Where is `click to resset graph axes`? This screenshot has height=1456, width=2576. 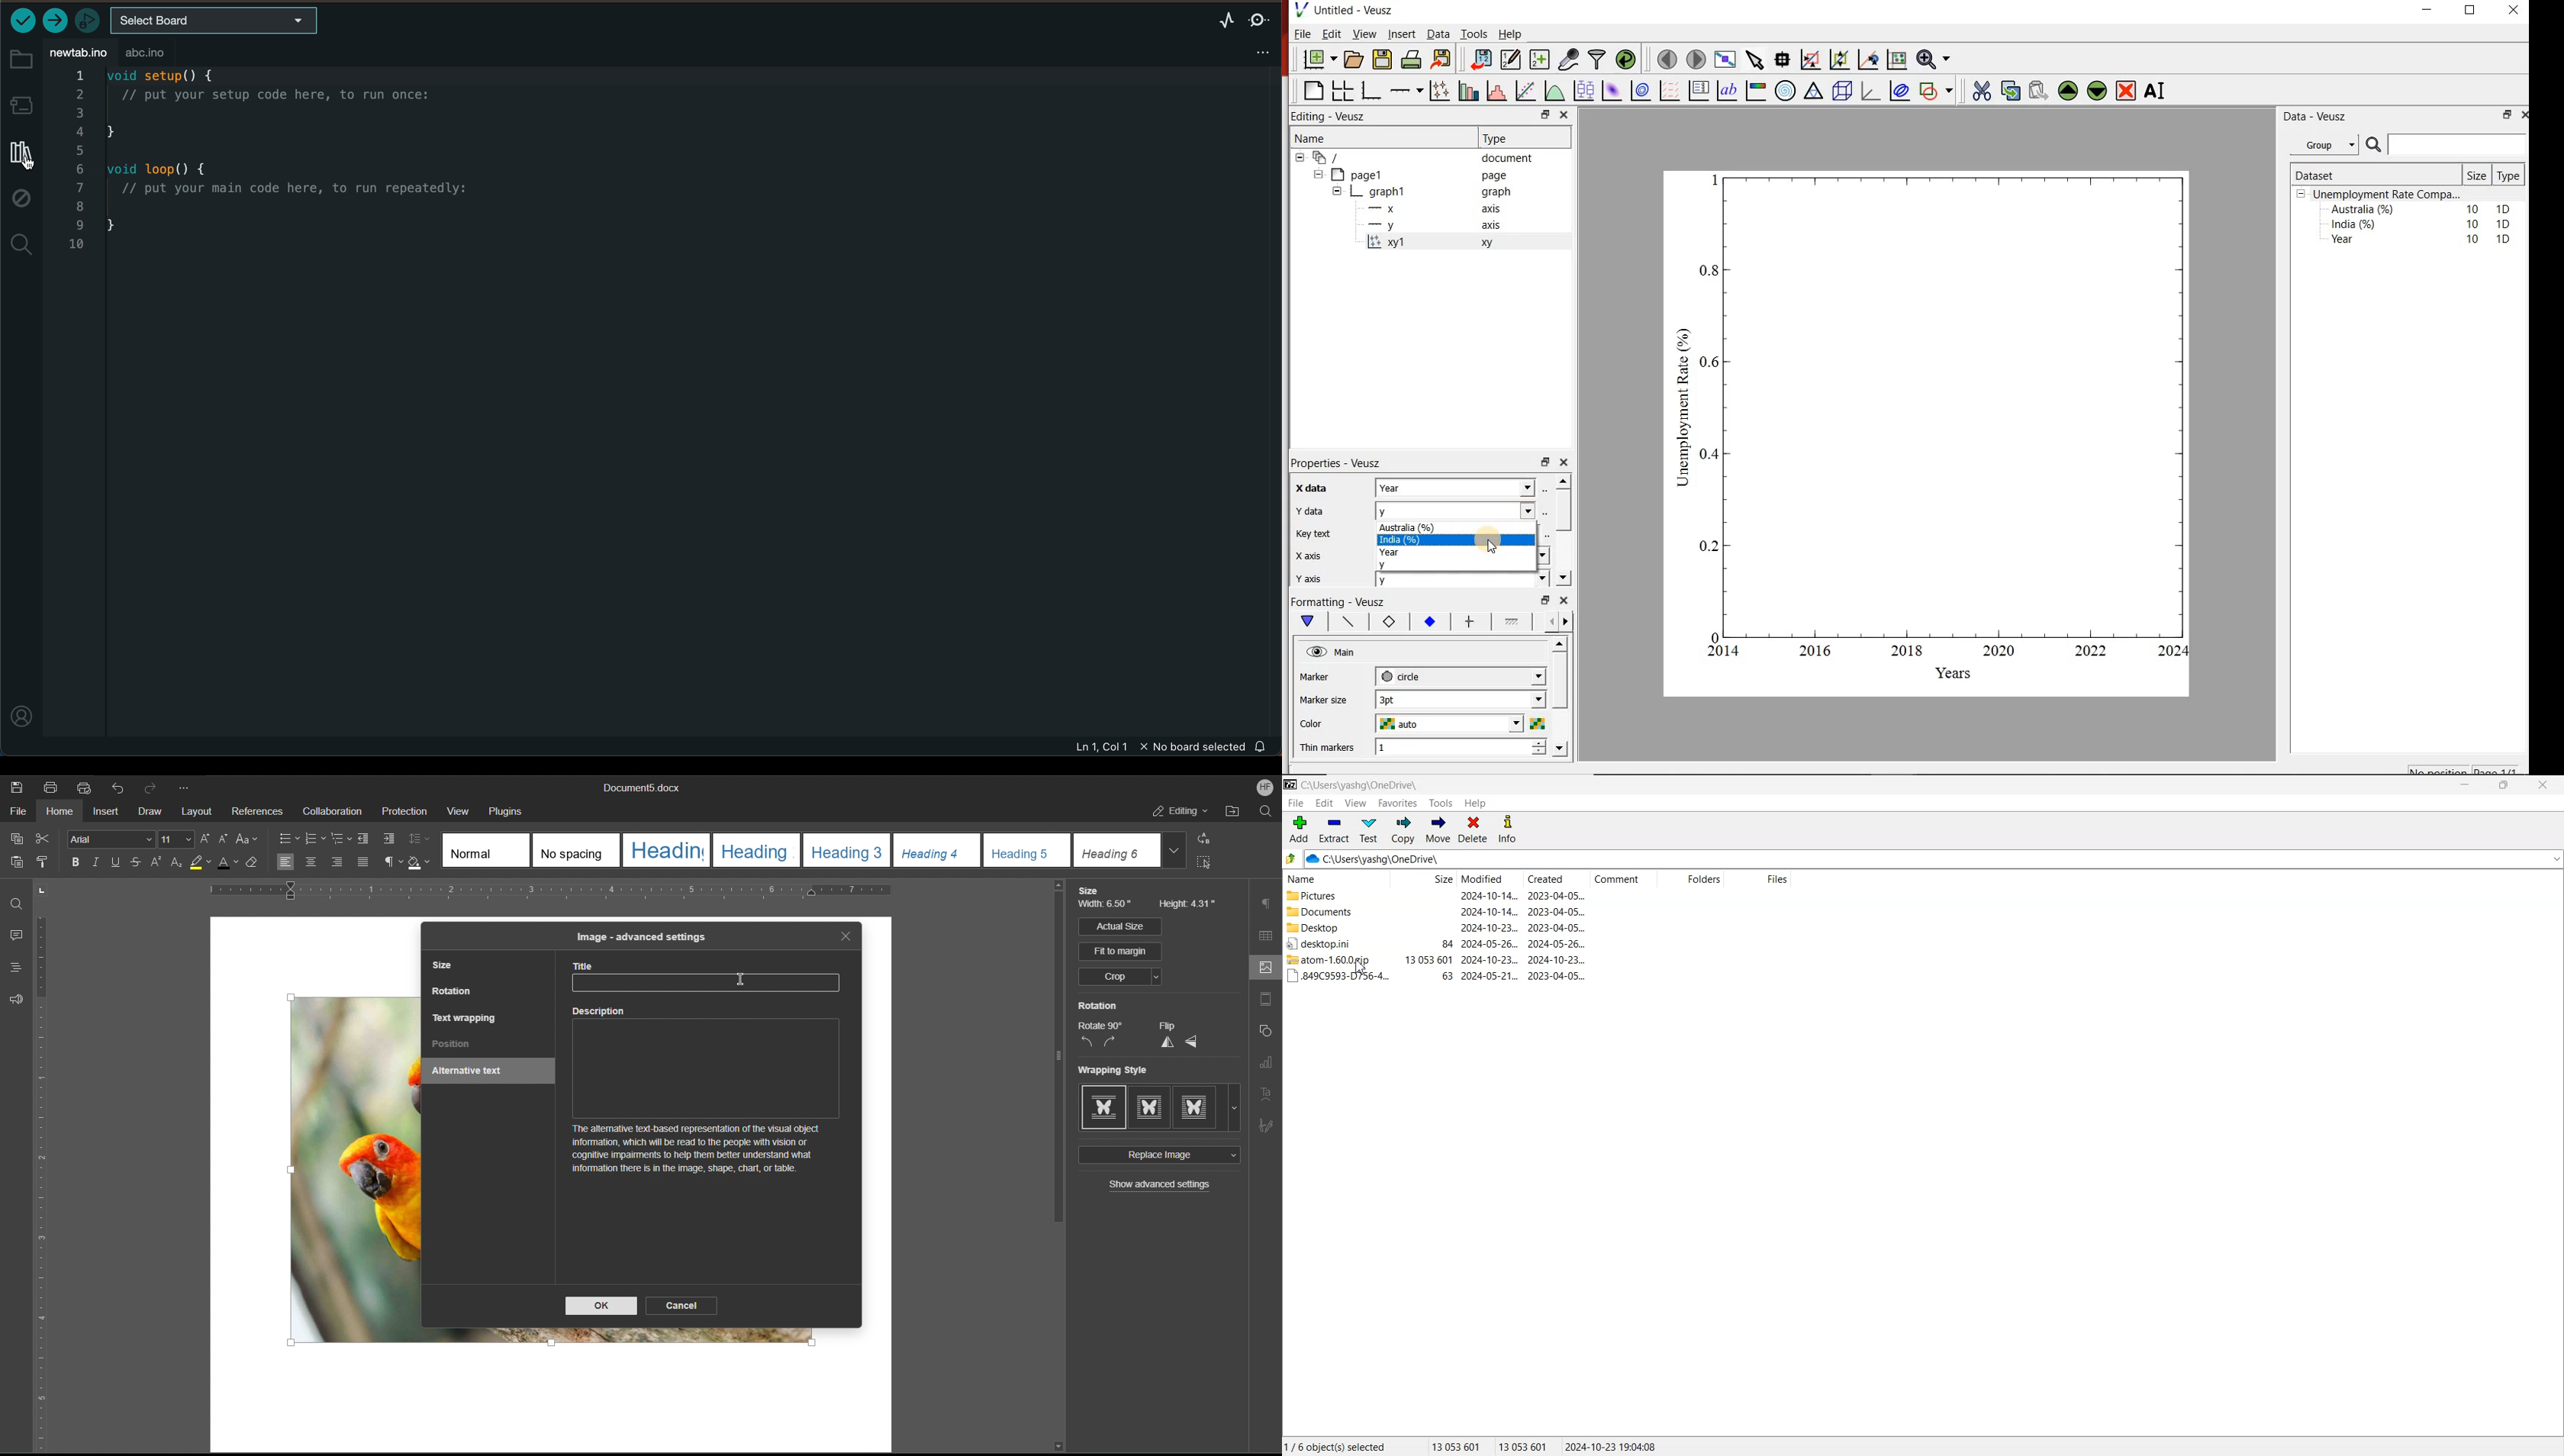 click to resset graph axes is located at coordinates (1898, 58).